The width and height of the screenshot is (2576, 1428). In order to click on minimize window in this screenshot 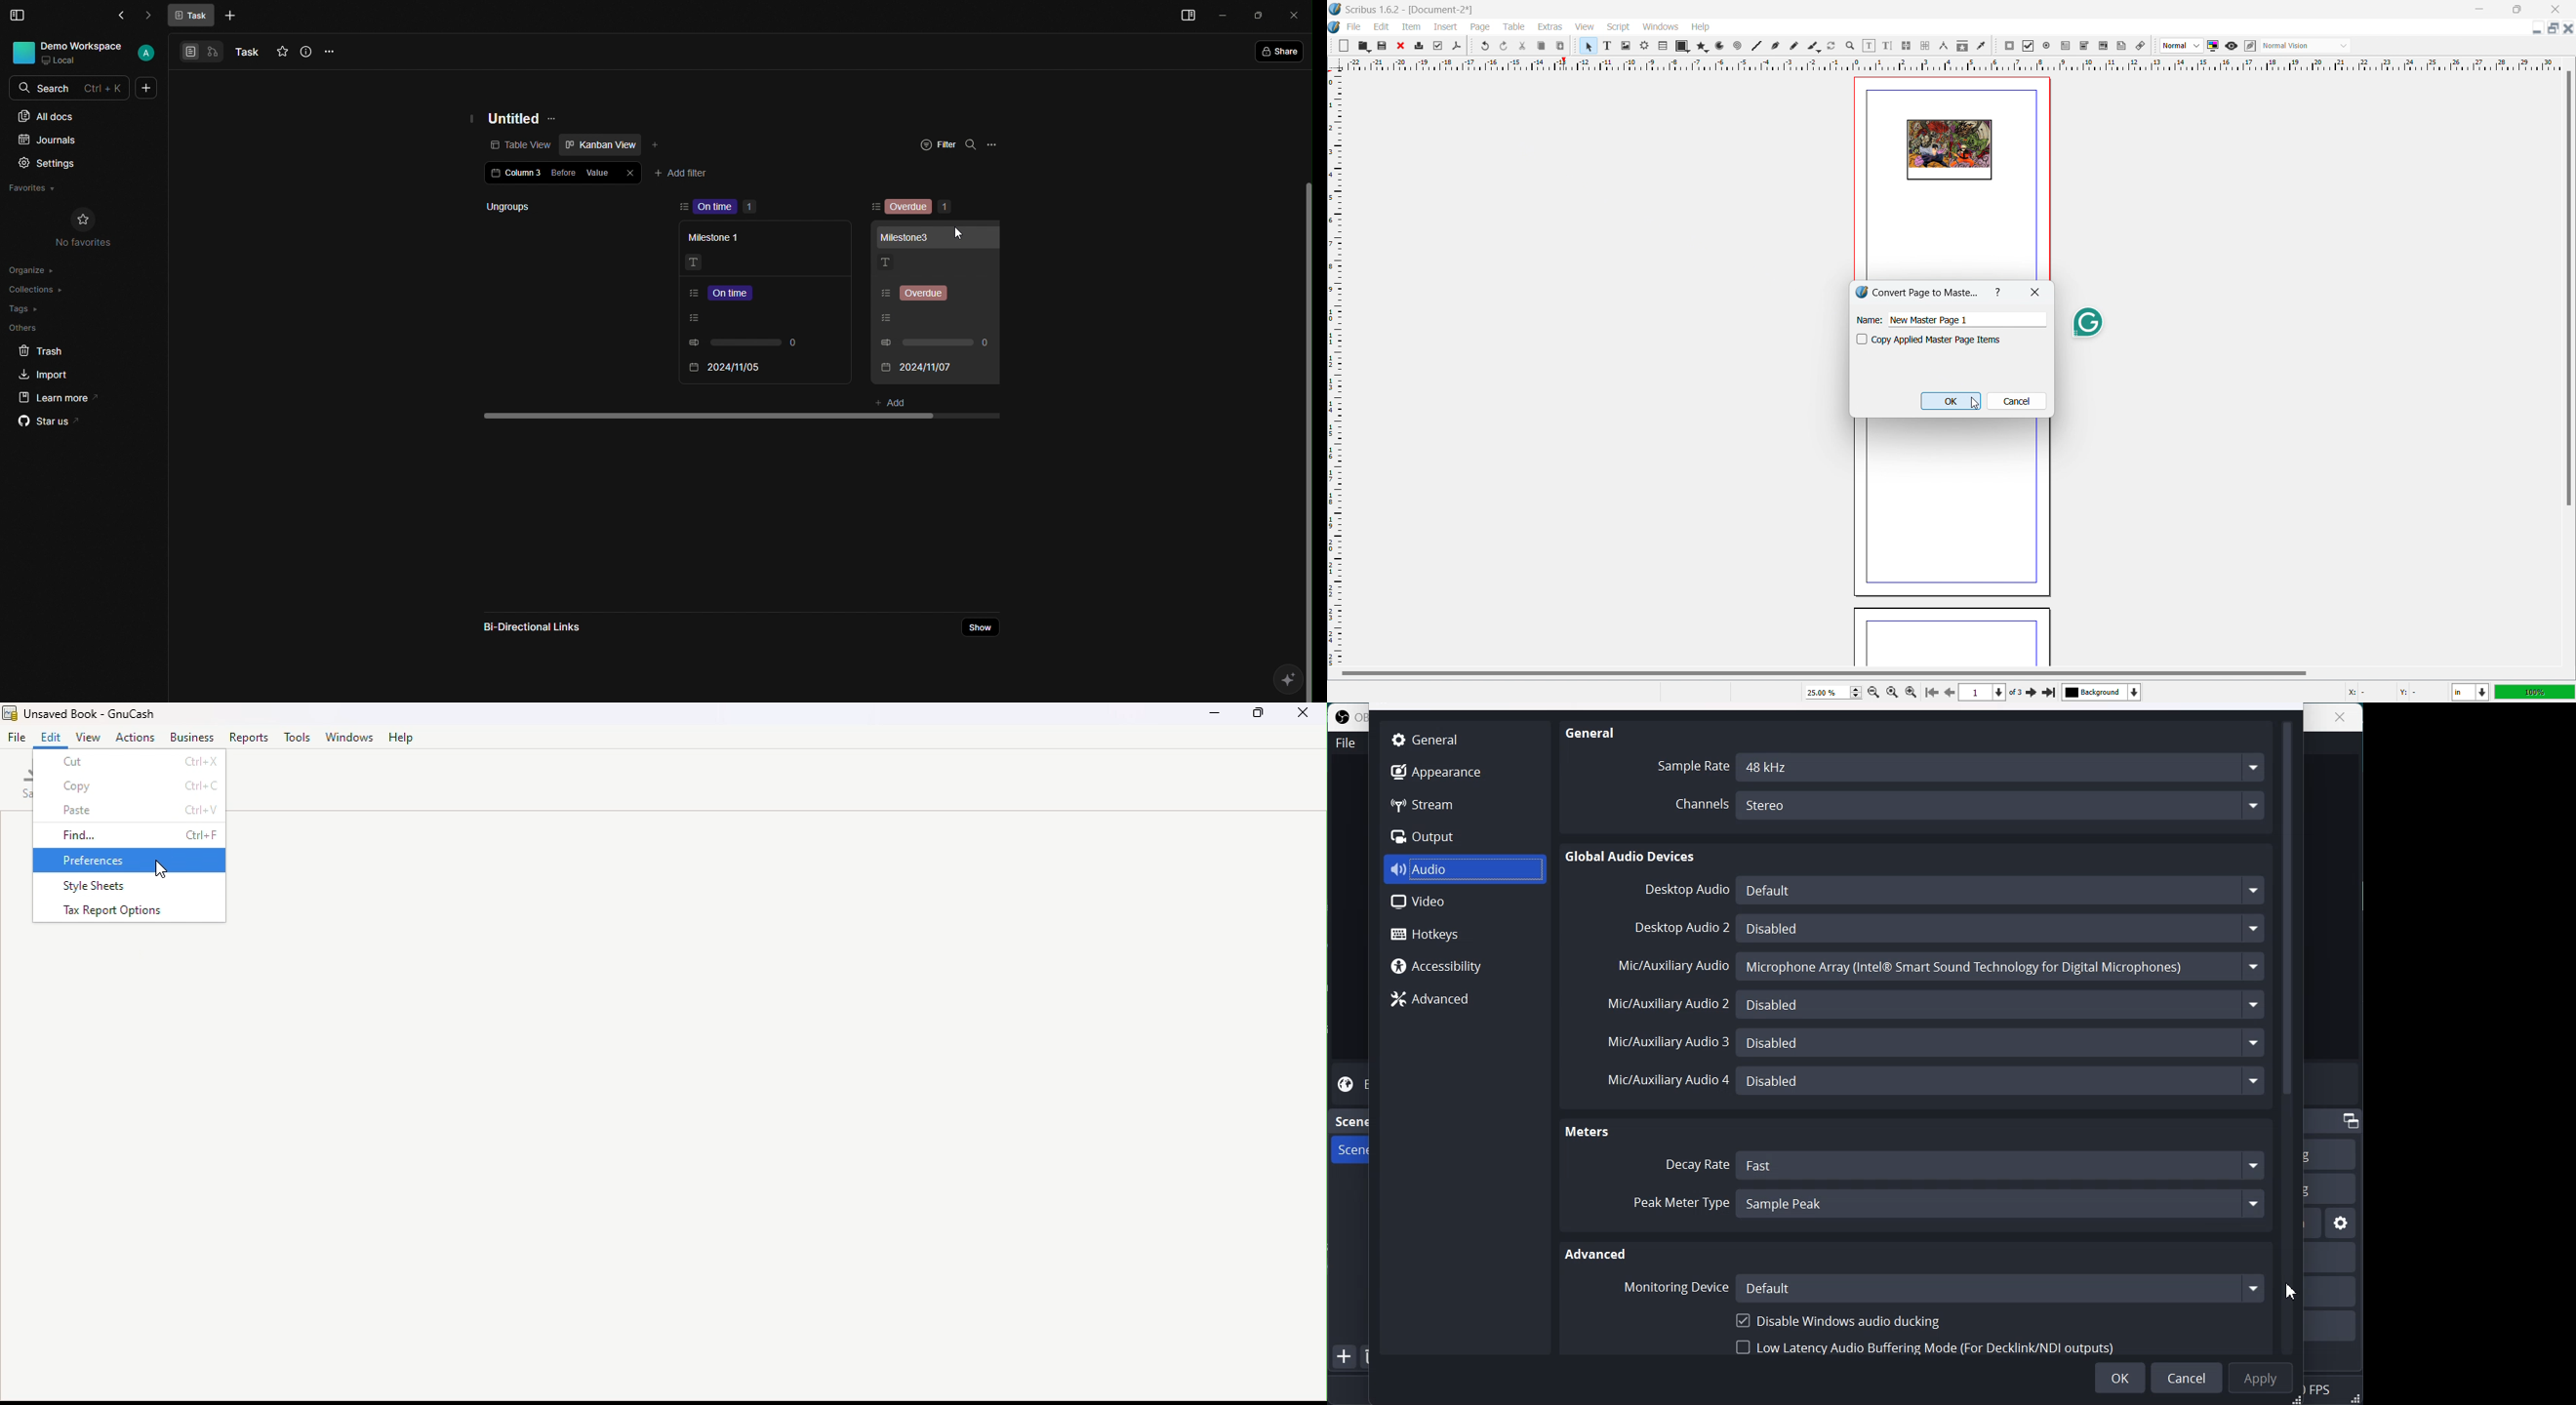, I will do `click(2478, 9)`.